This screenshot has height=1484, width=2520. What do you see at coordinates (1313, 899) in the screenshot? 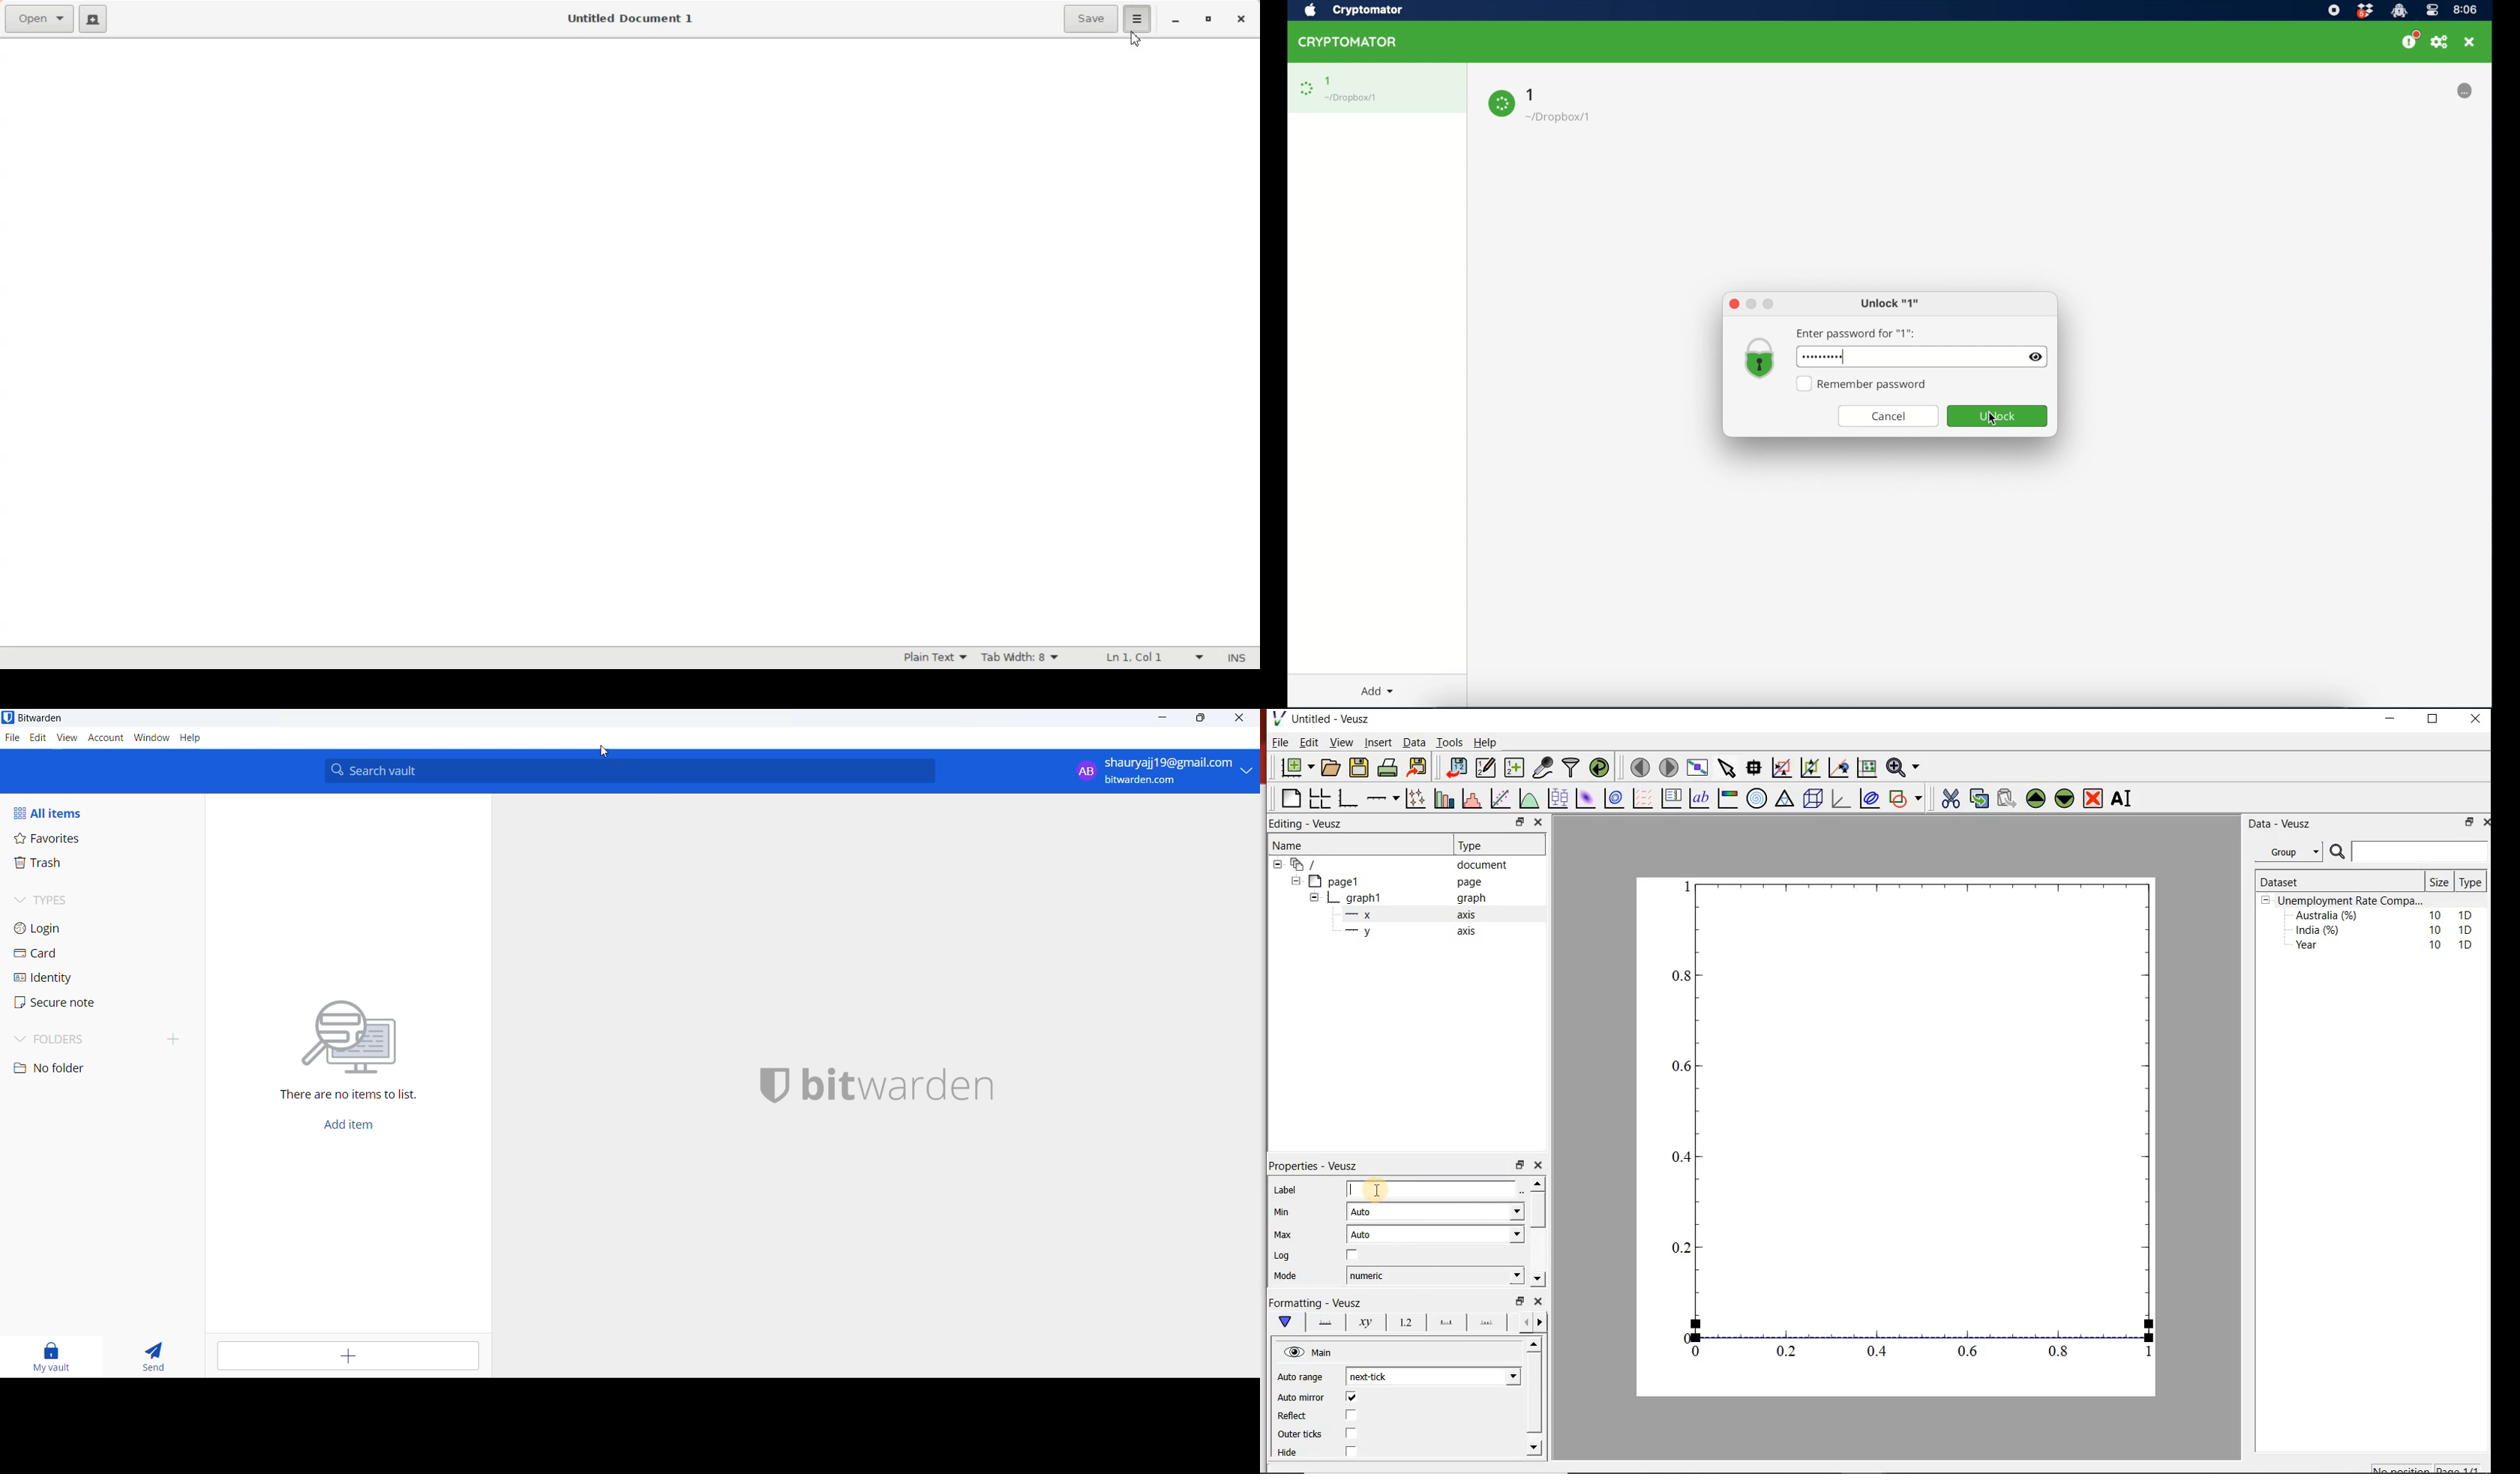
I see `collapse` at bounding box center [1313, 899].